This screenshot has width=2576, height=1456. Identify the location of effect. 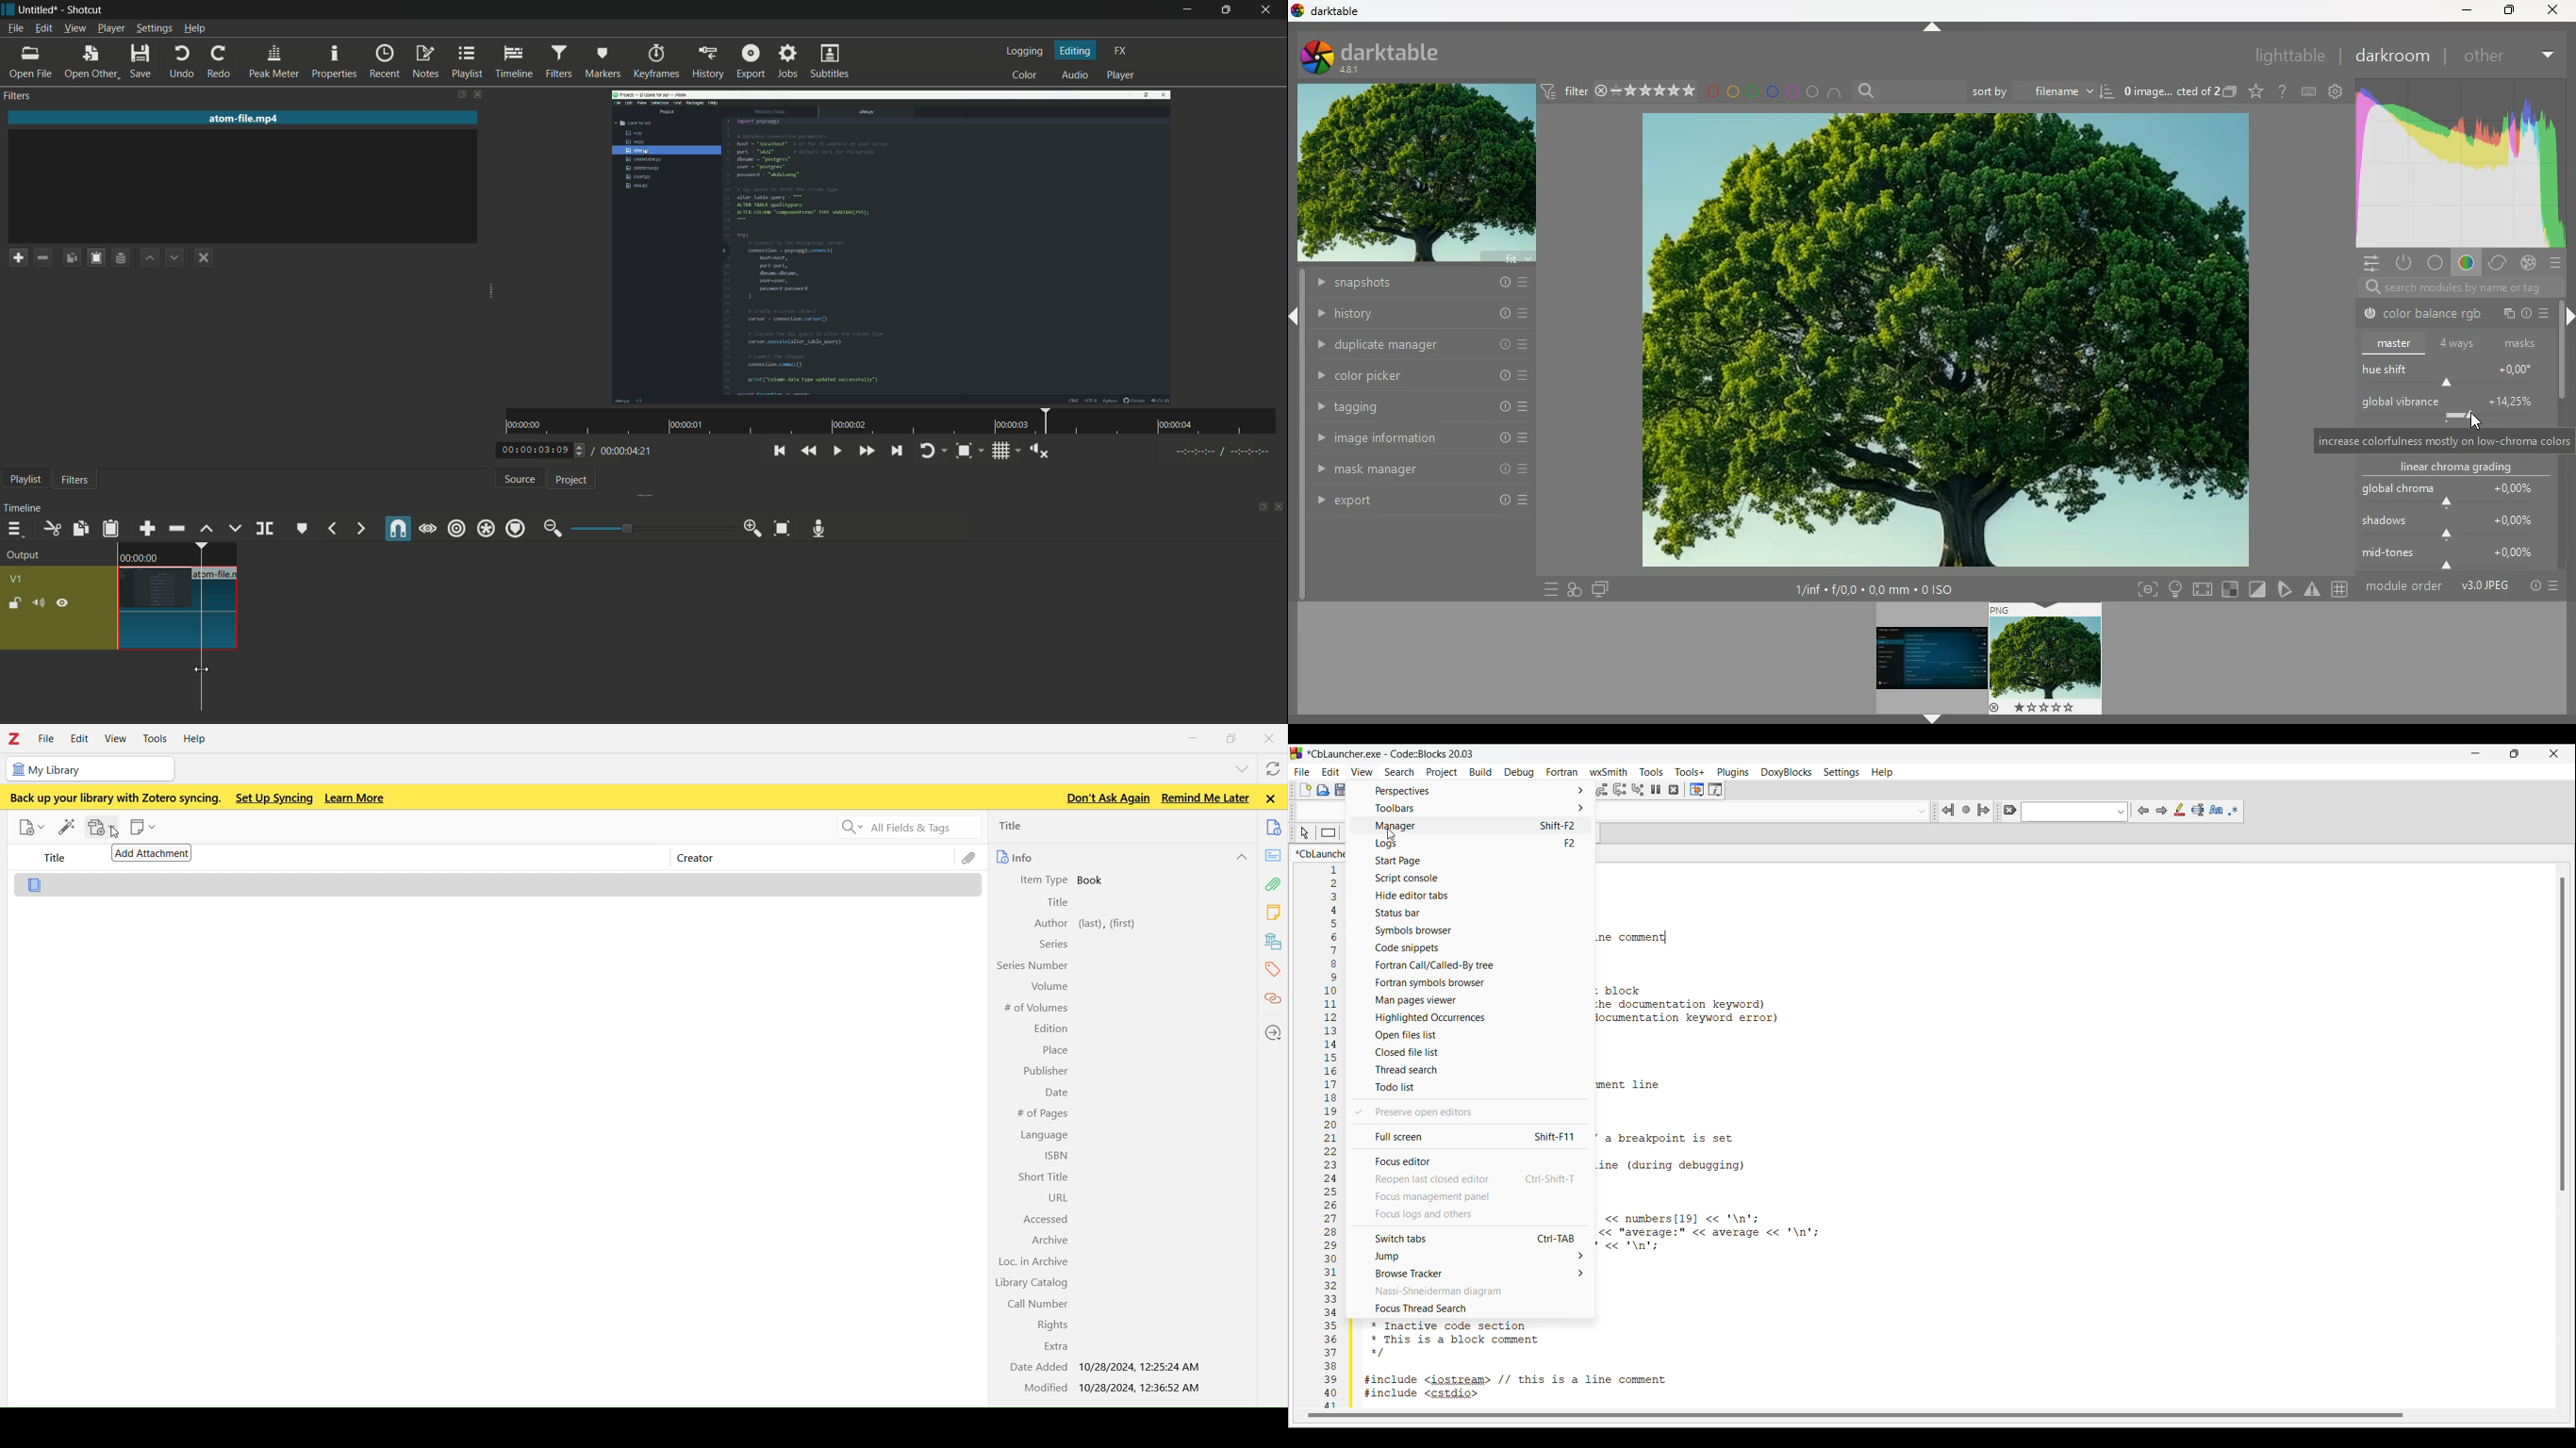
(2528, 263).